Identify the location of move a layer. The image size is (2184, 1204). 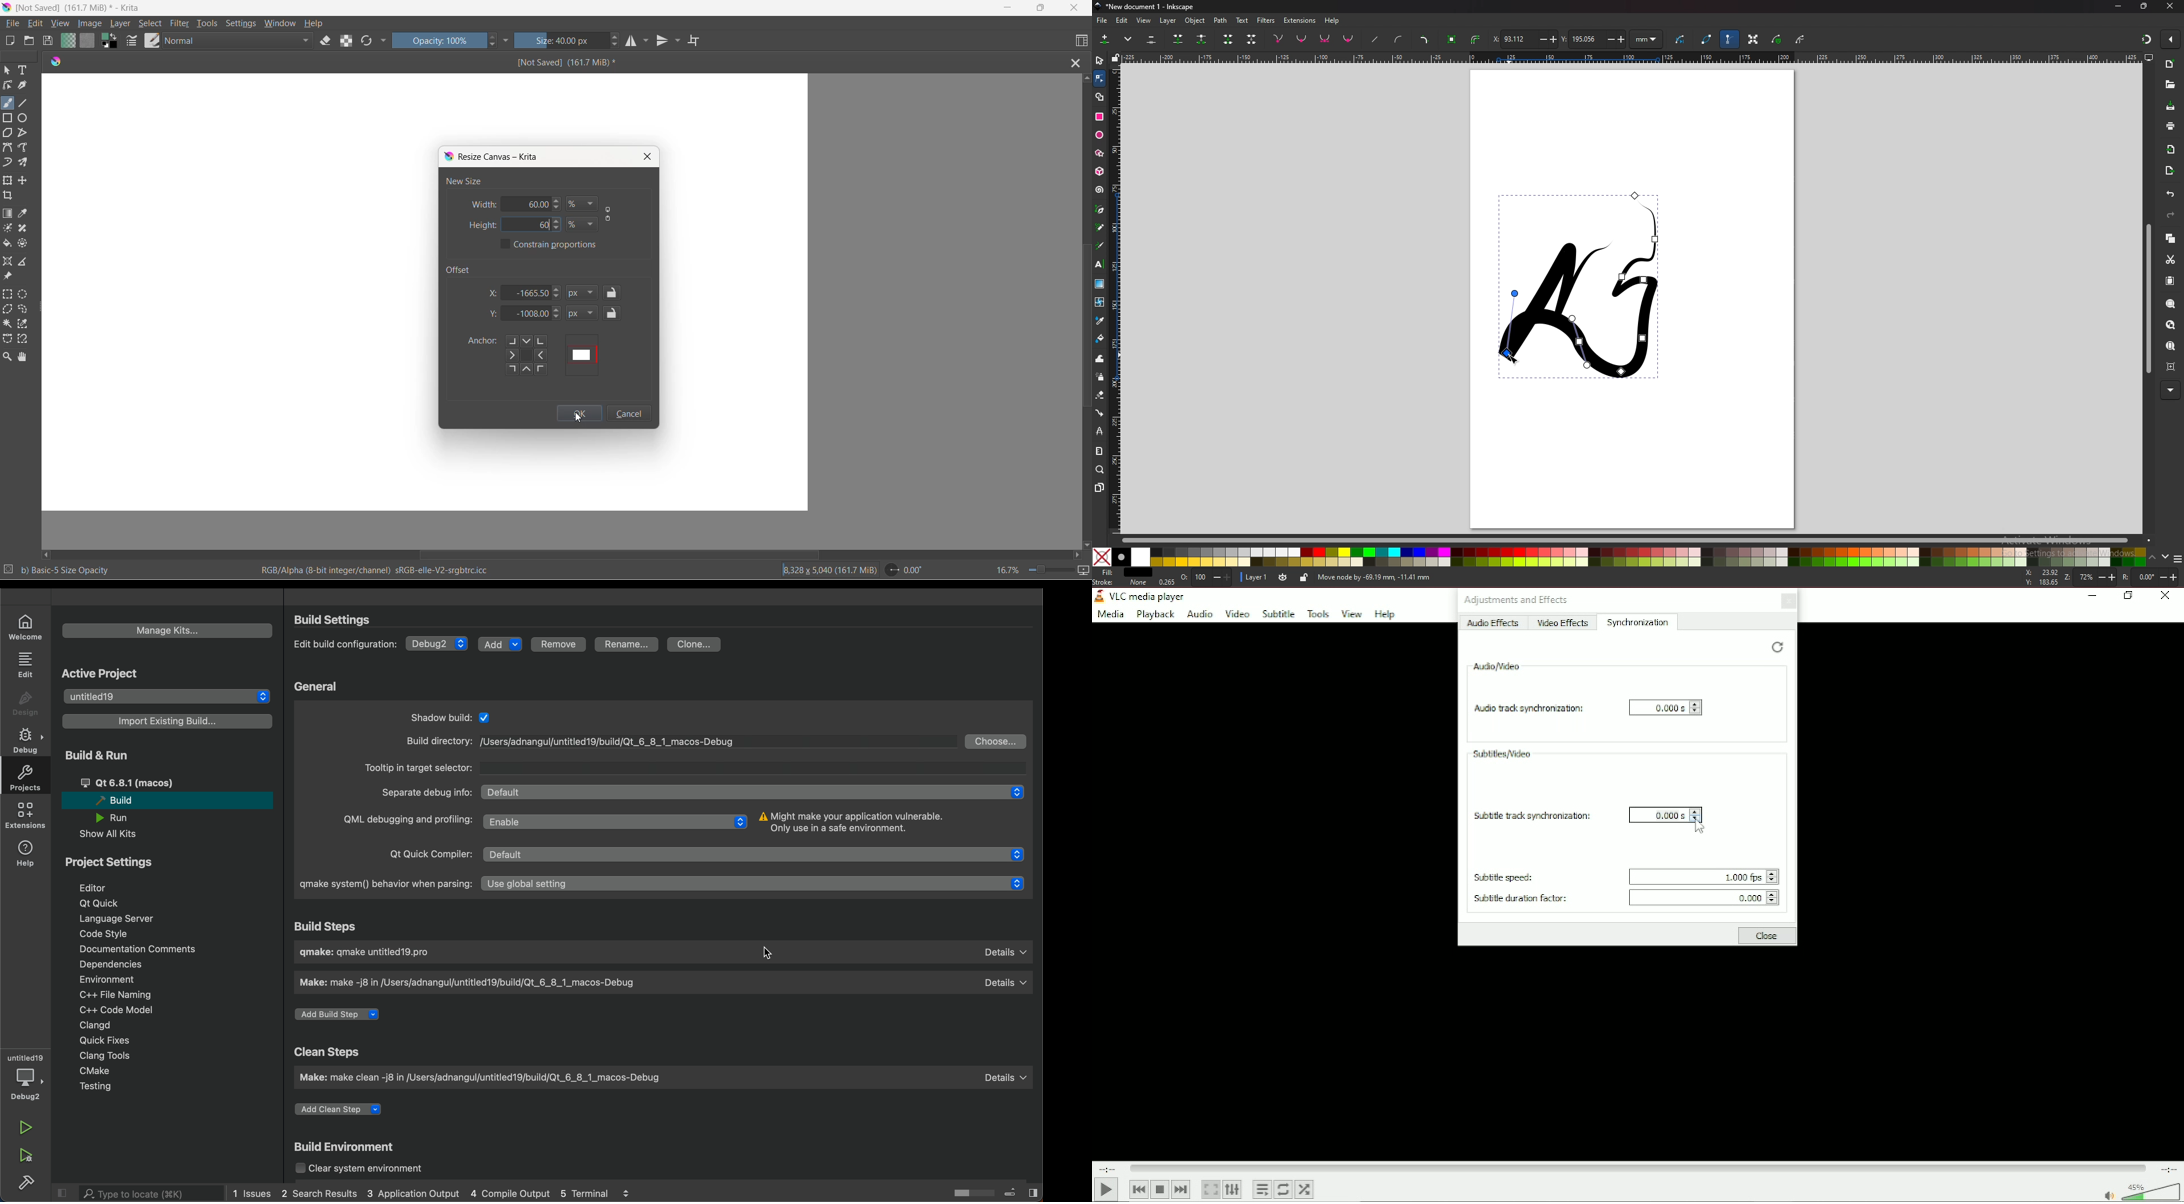
(24, 181).